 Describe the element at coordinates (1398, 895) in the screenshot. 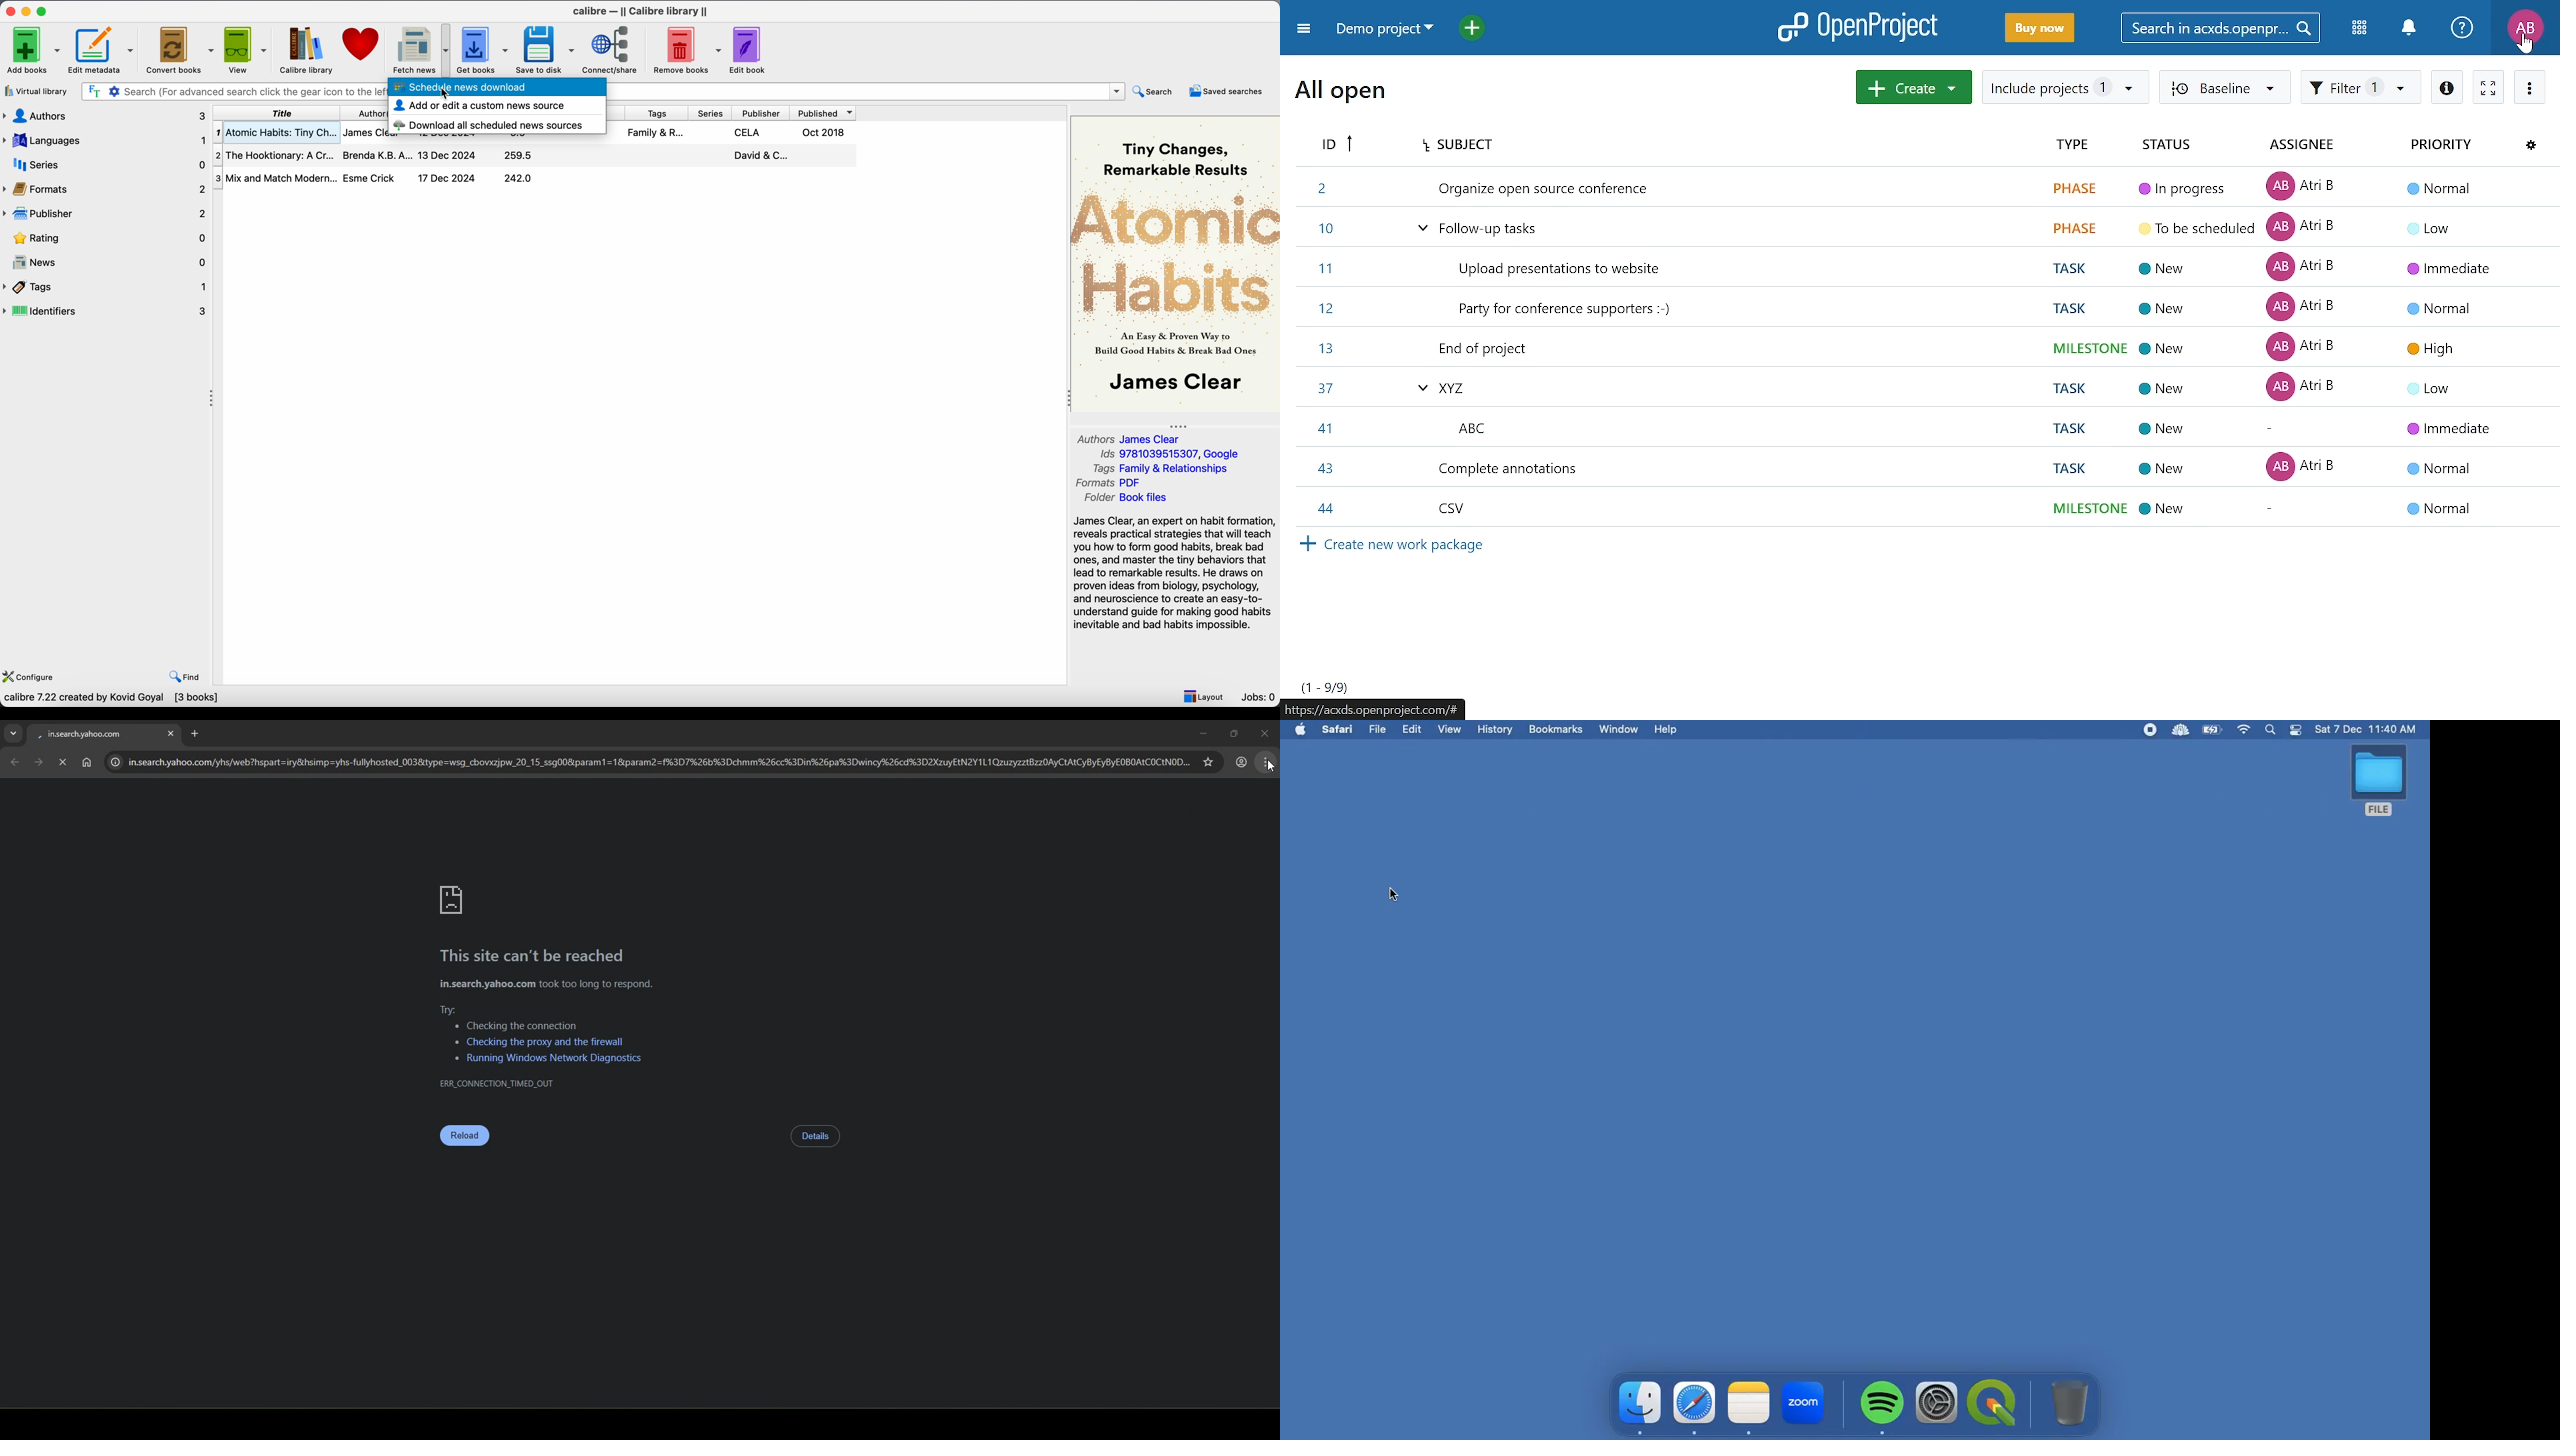

I see `Exited QGIS` at that location.